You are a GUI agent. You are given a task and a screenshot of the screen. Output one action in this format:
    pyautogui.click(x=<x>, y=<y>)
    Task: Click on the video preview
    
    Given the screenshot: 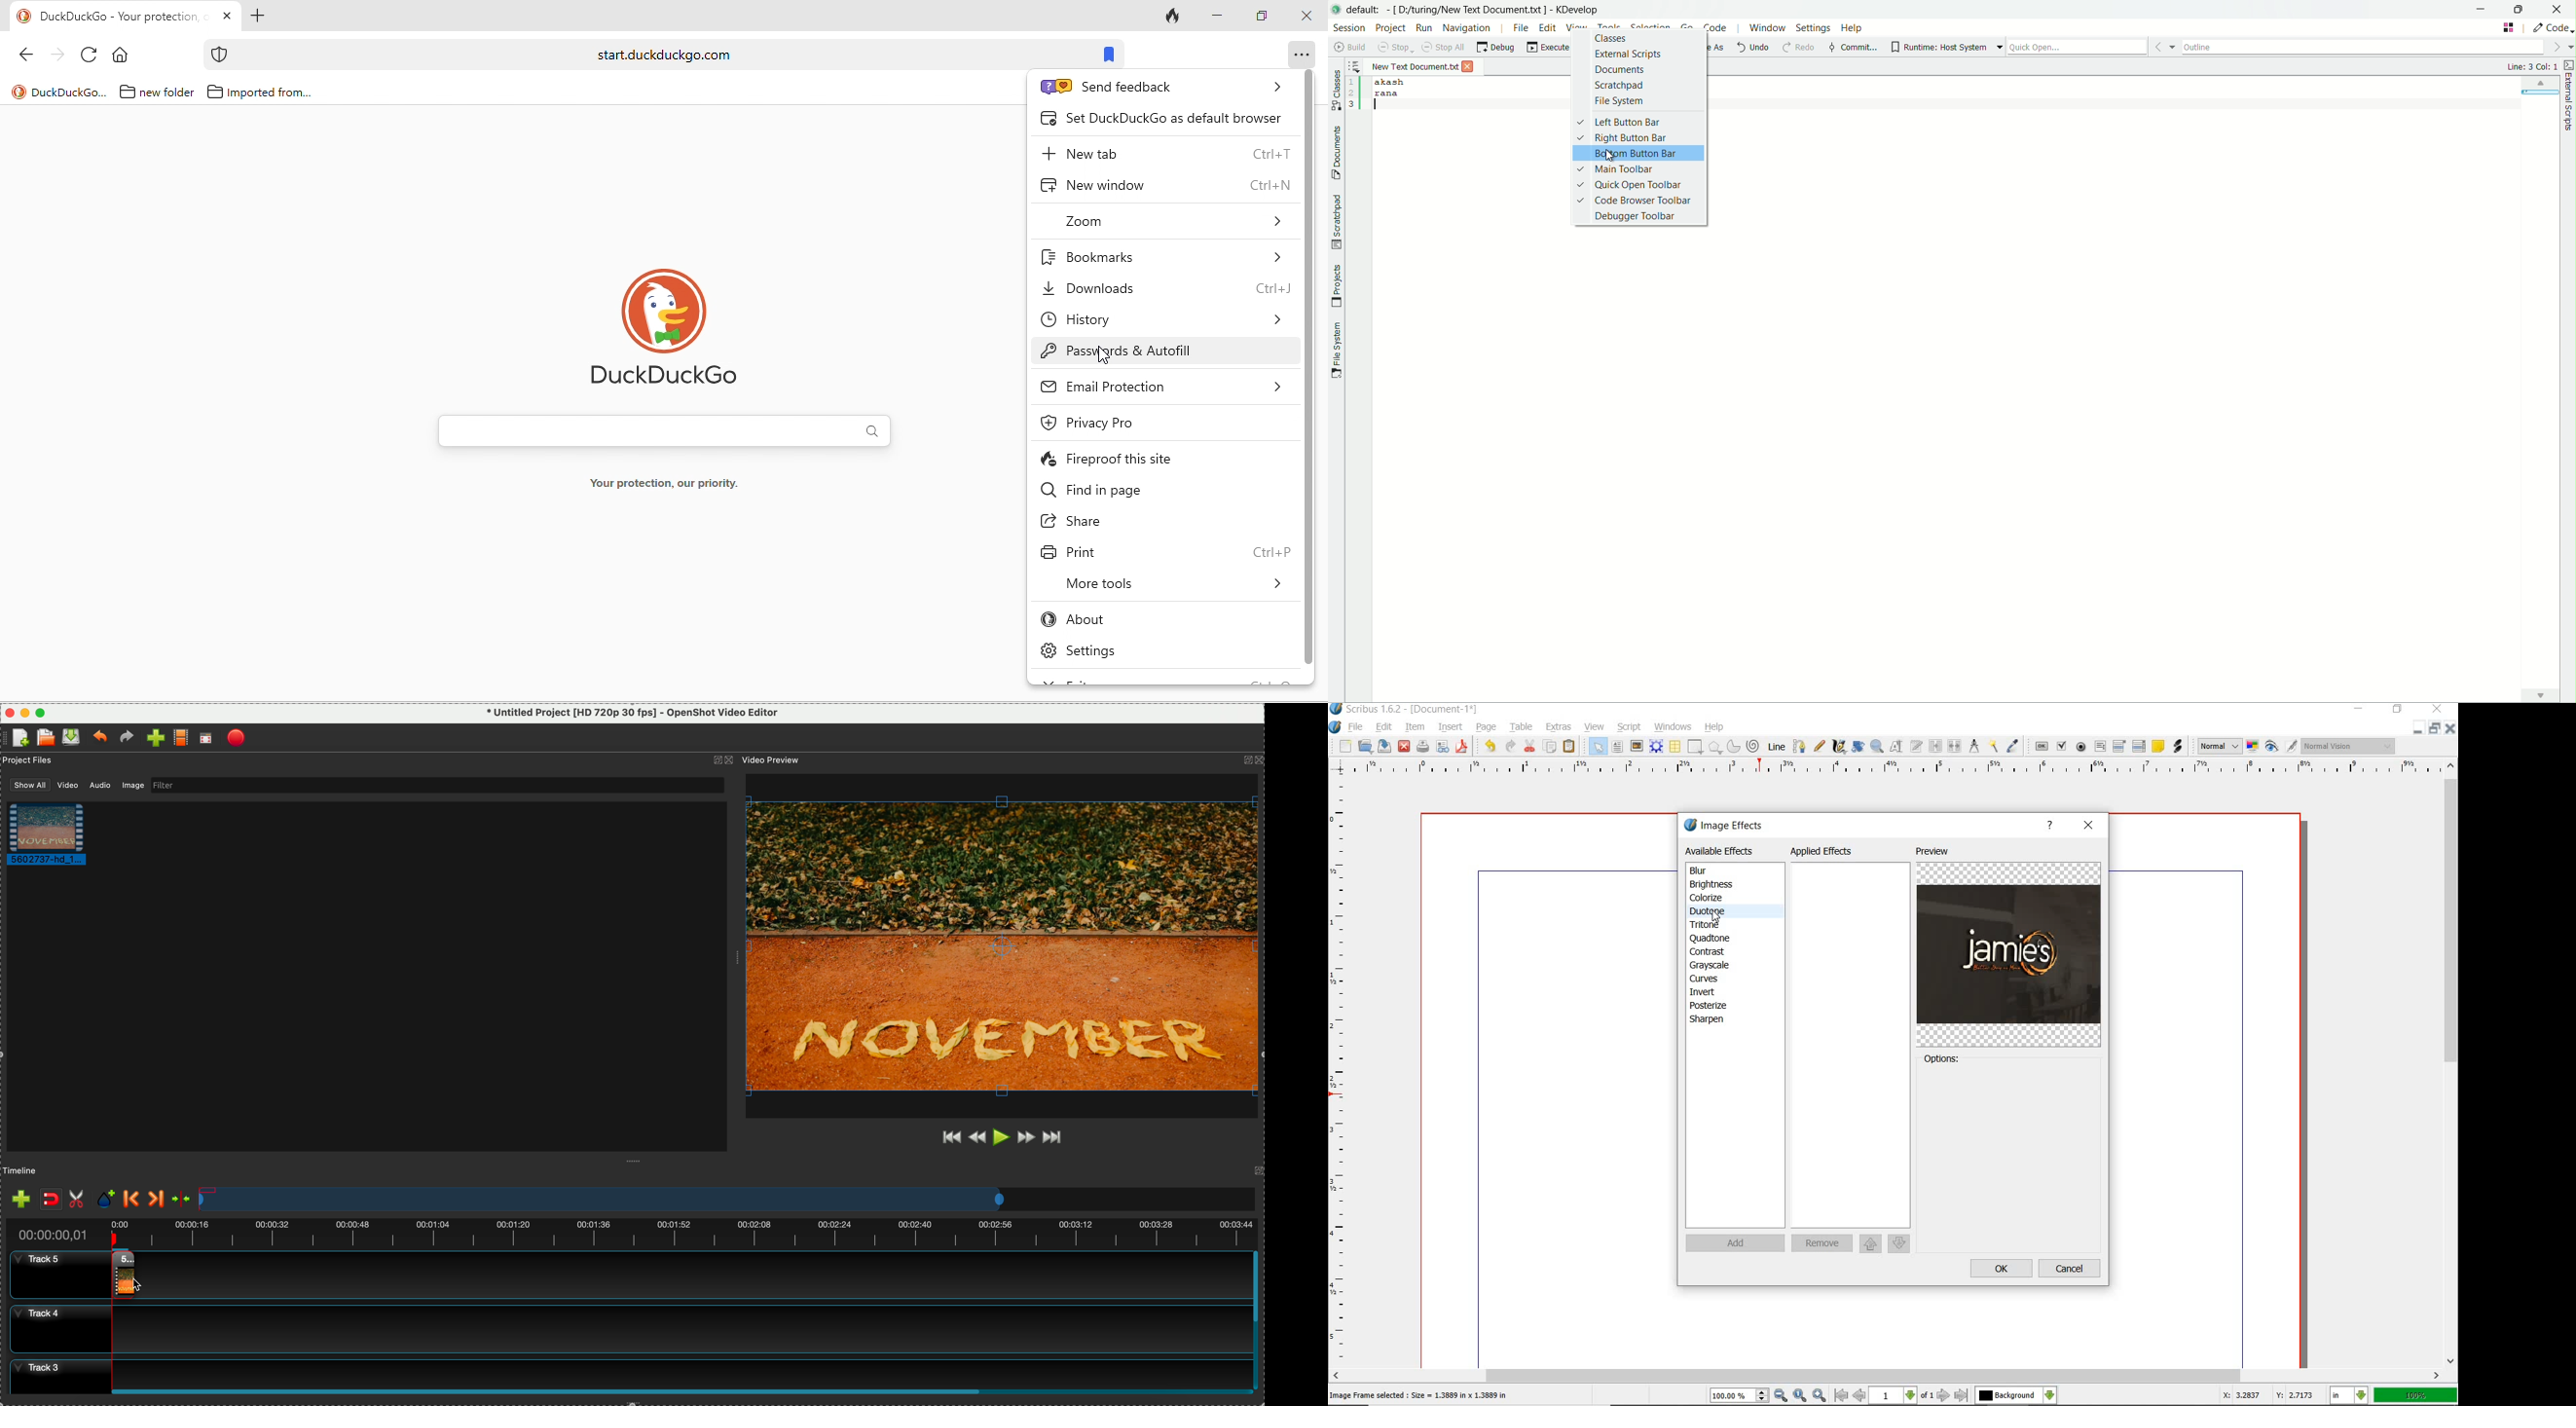 What is the action you would take?
    pyautogui.click(x=1004, y=945)
    